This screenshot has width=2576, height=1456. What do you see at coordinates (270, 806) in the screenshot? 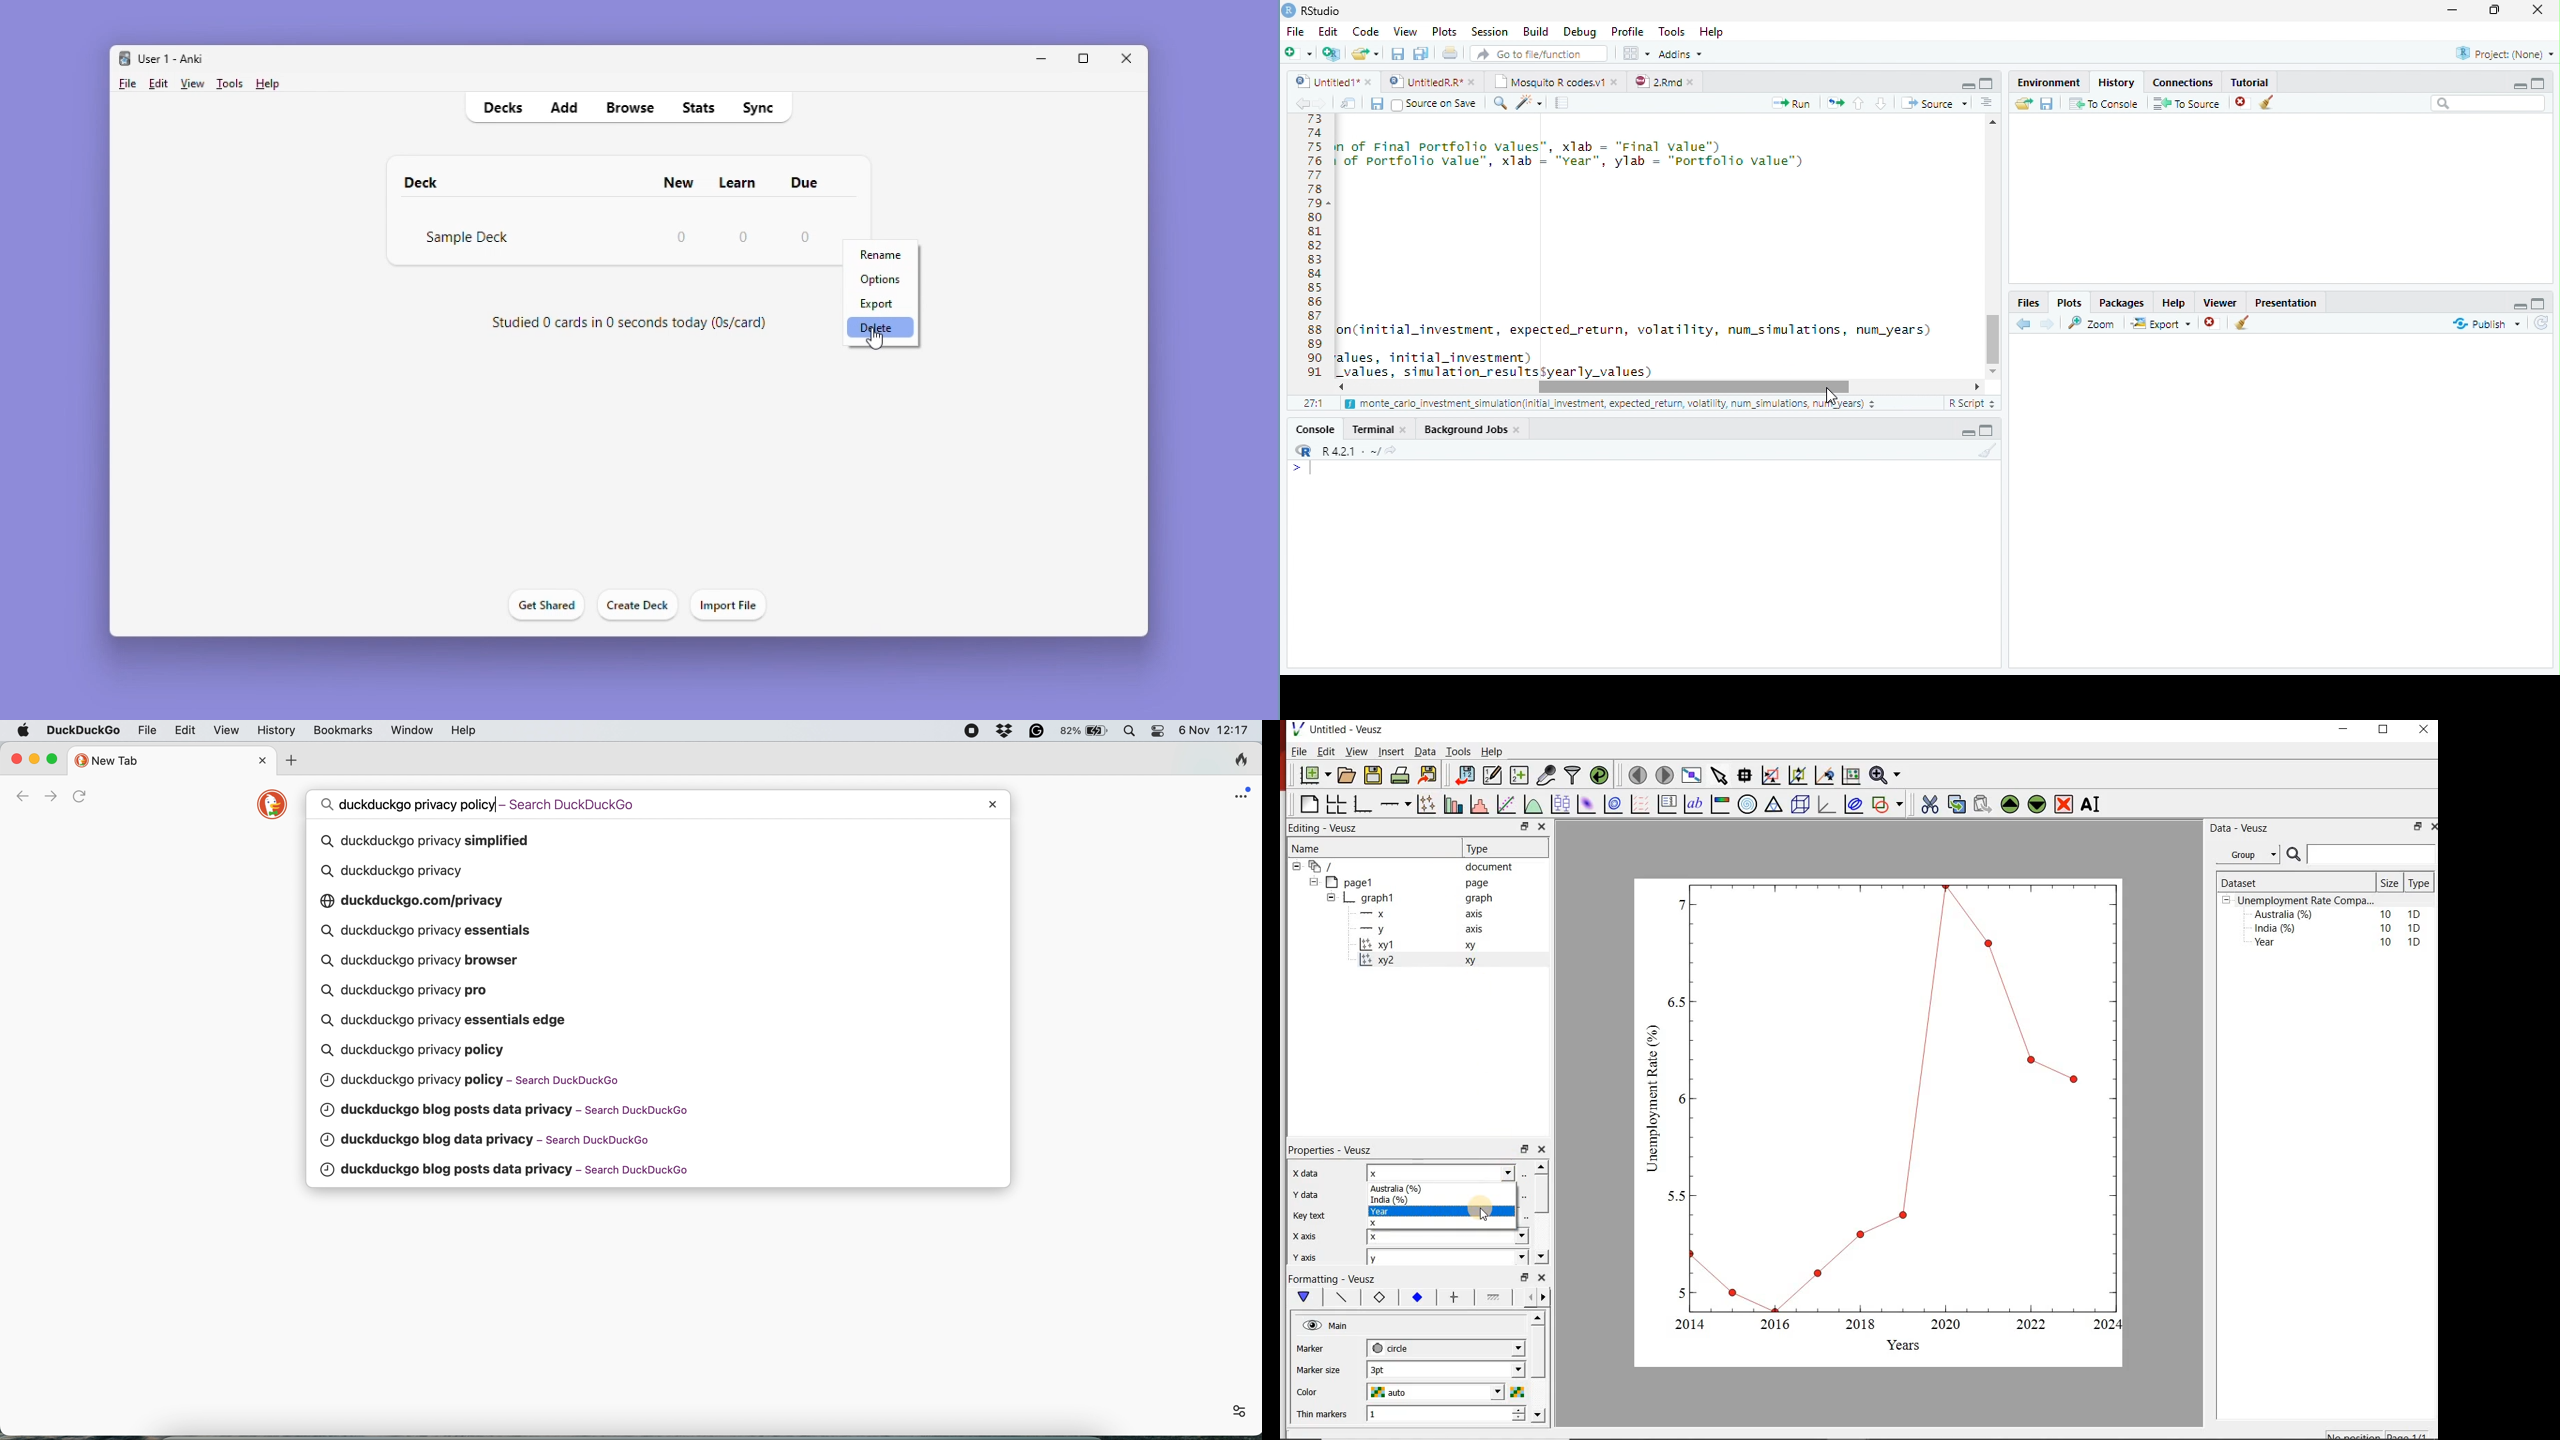
I see `duckduckgo logo` at bounding box center [270, 806].